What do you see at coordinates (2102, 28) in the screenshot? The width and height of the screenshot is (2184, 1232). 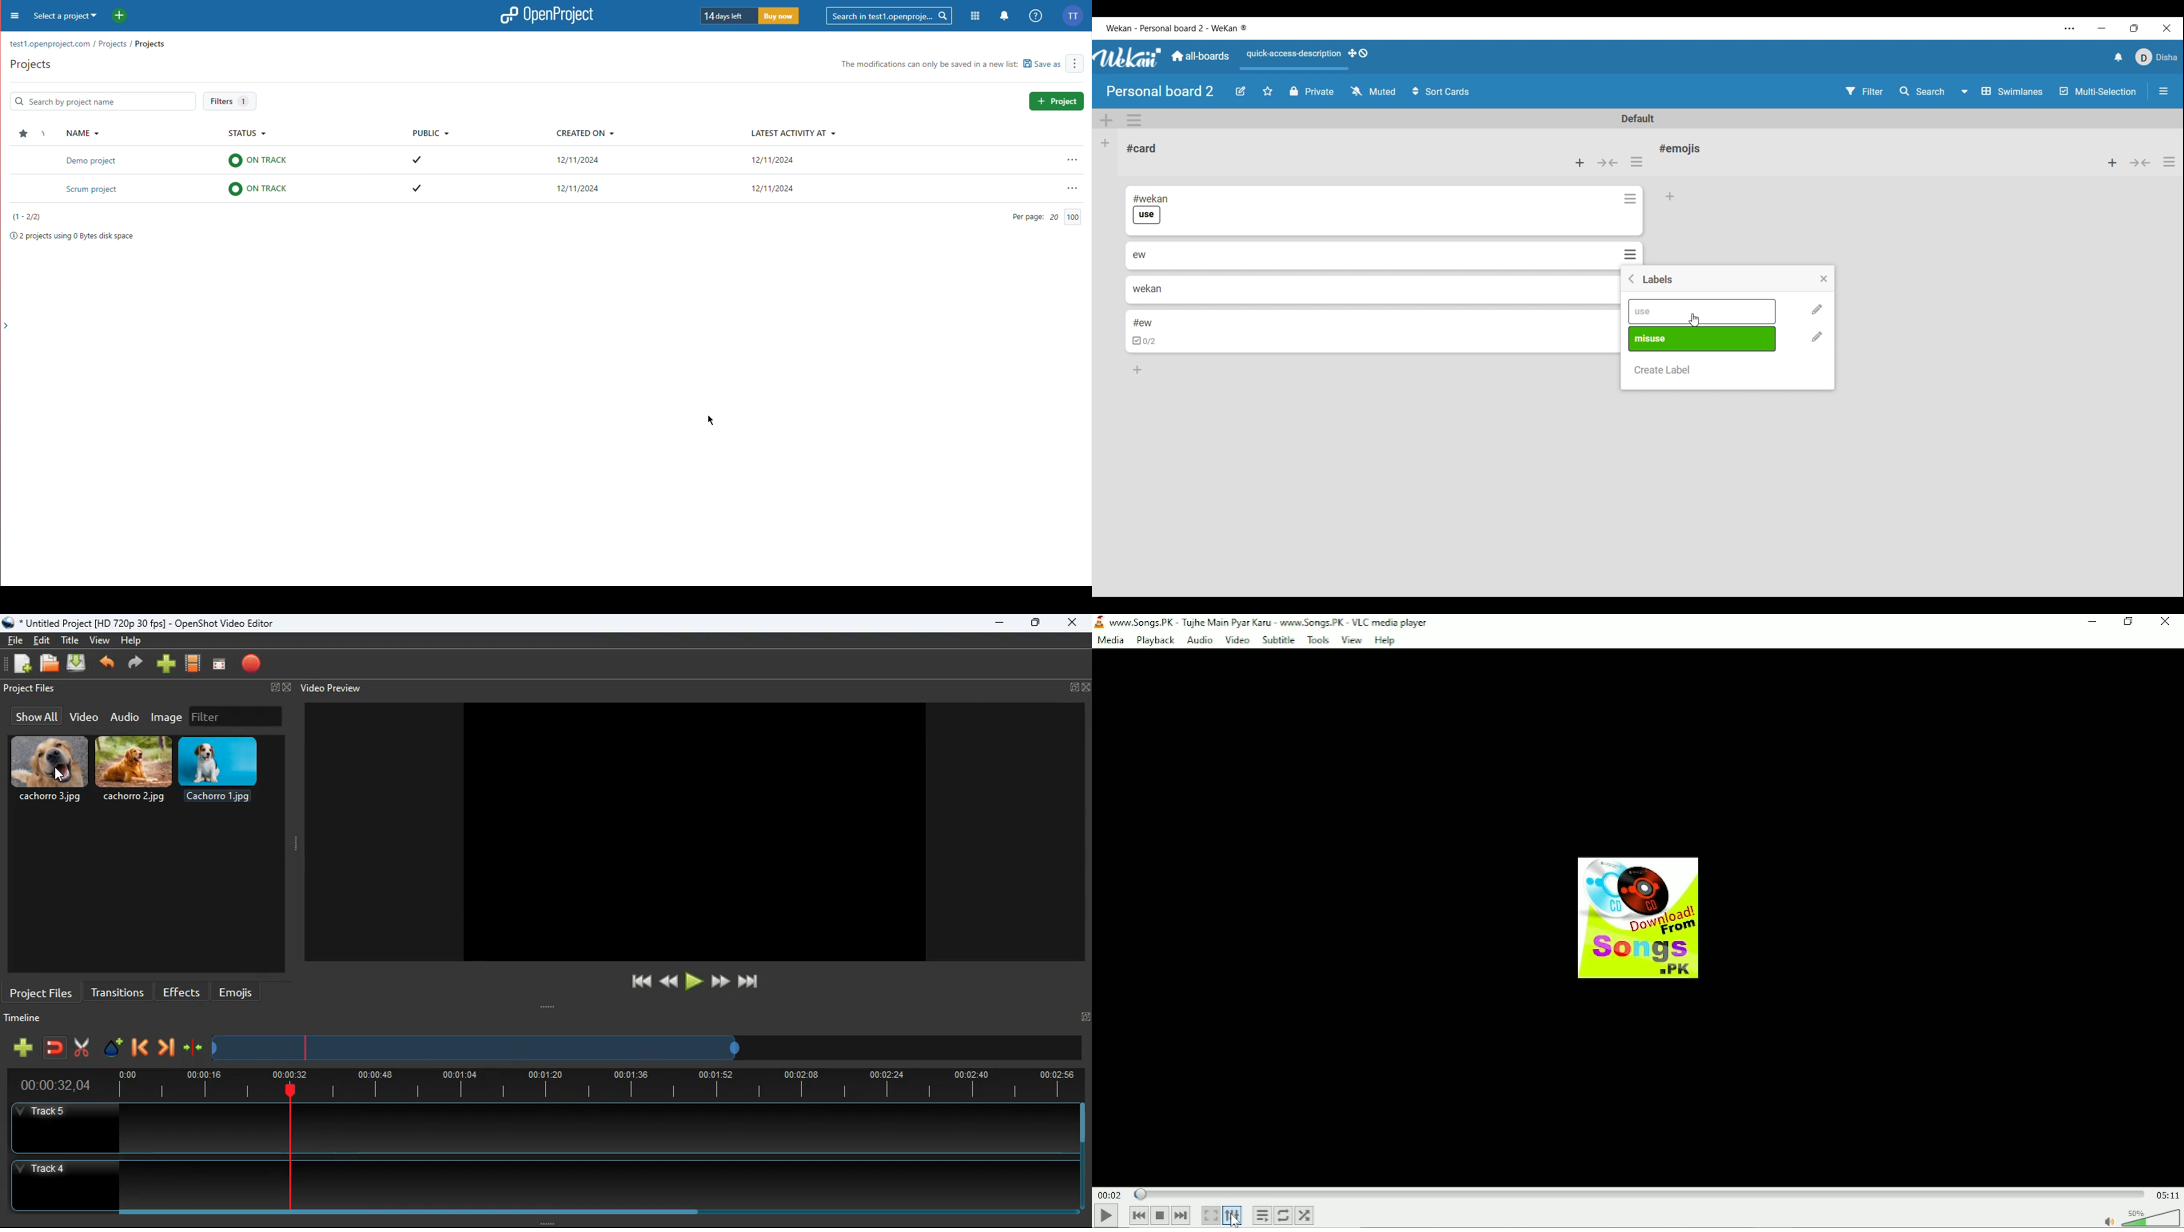 I see `Minimize` at bounding box center [2102, 28].